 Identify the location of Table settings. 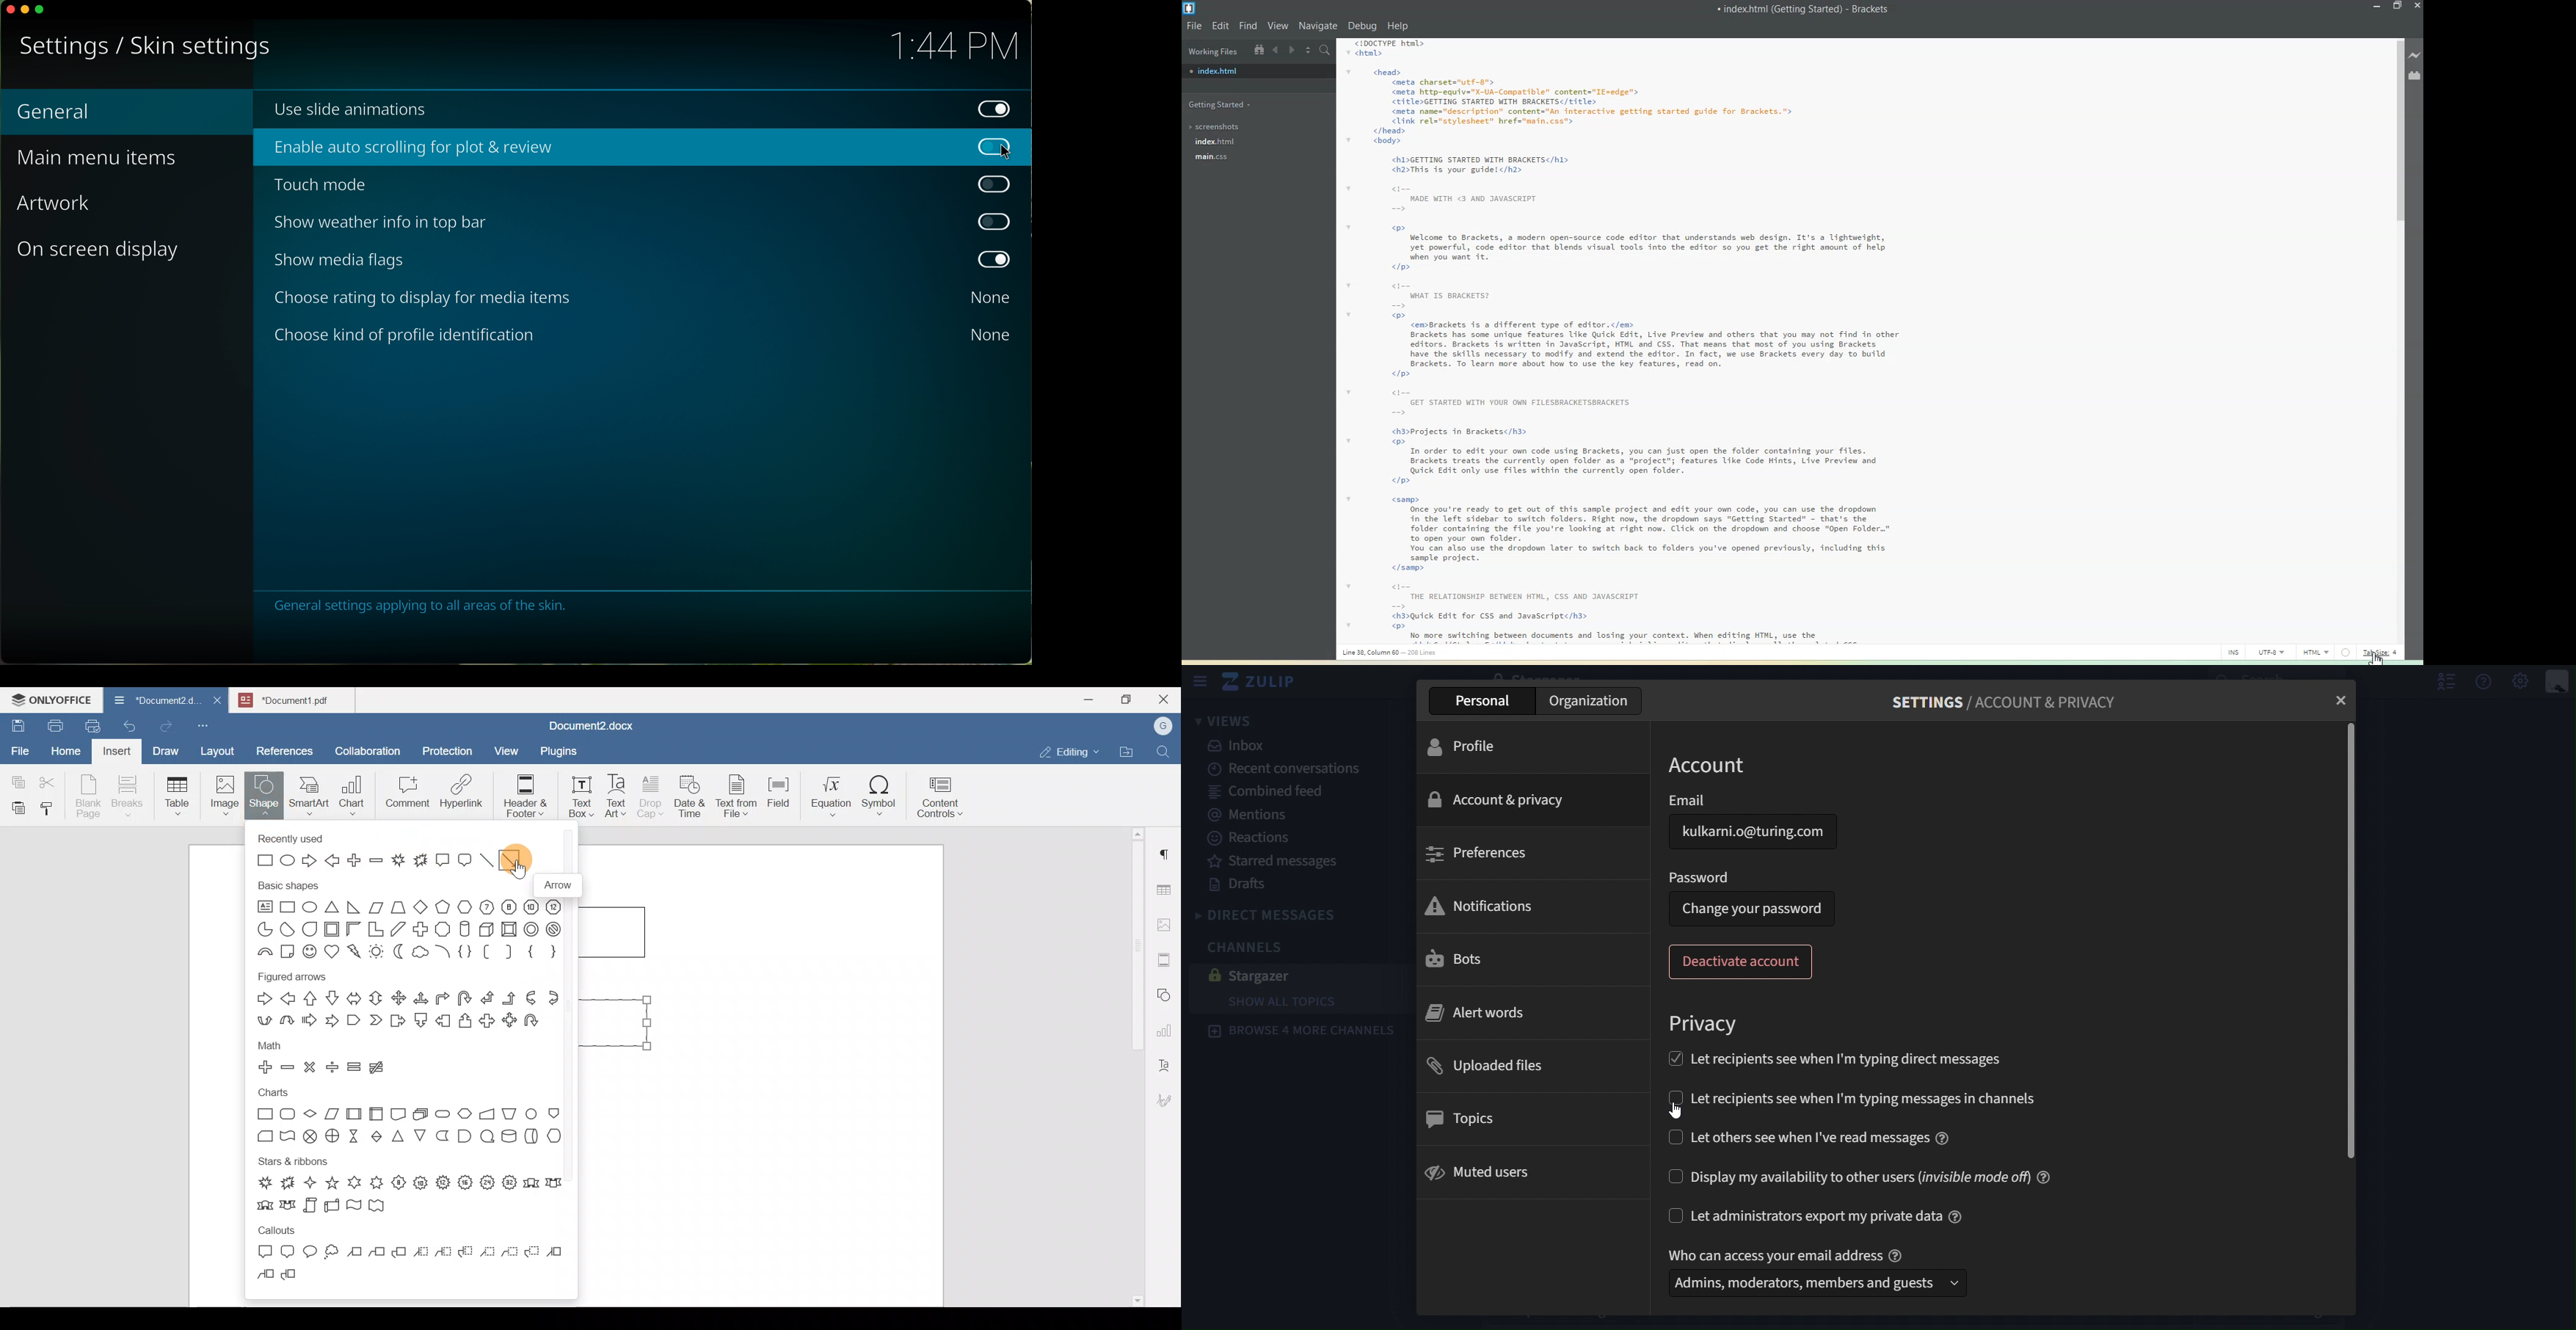
(1167, 889).